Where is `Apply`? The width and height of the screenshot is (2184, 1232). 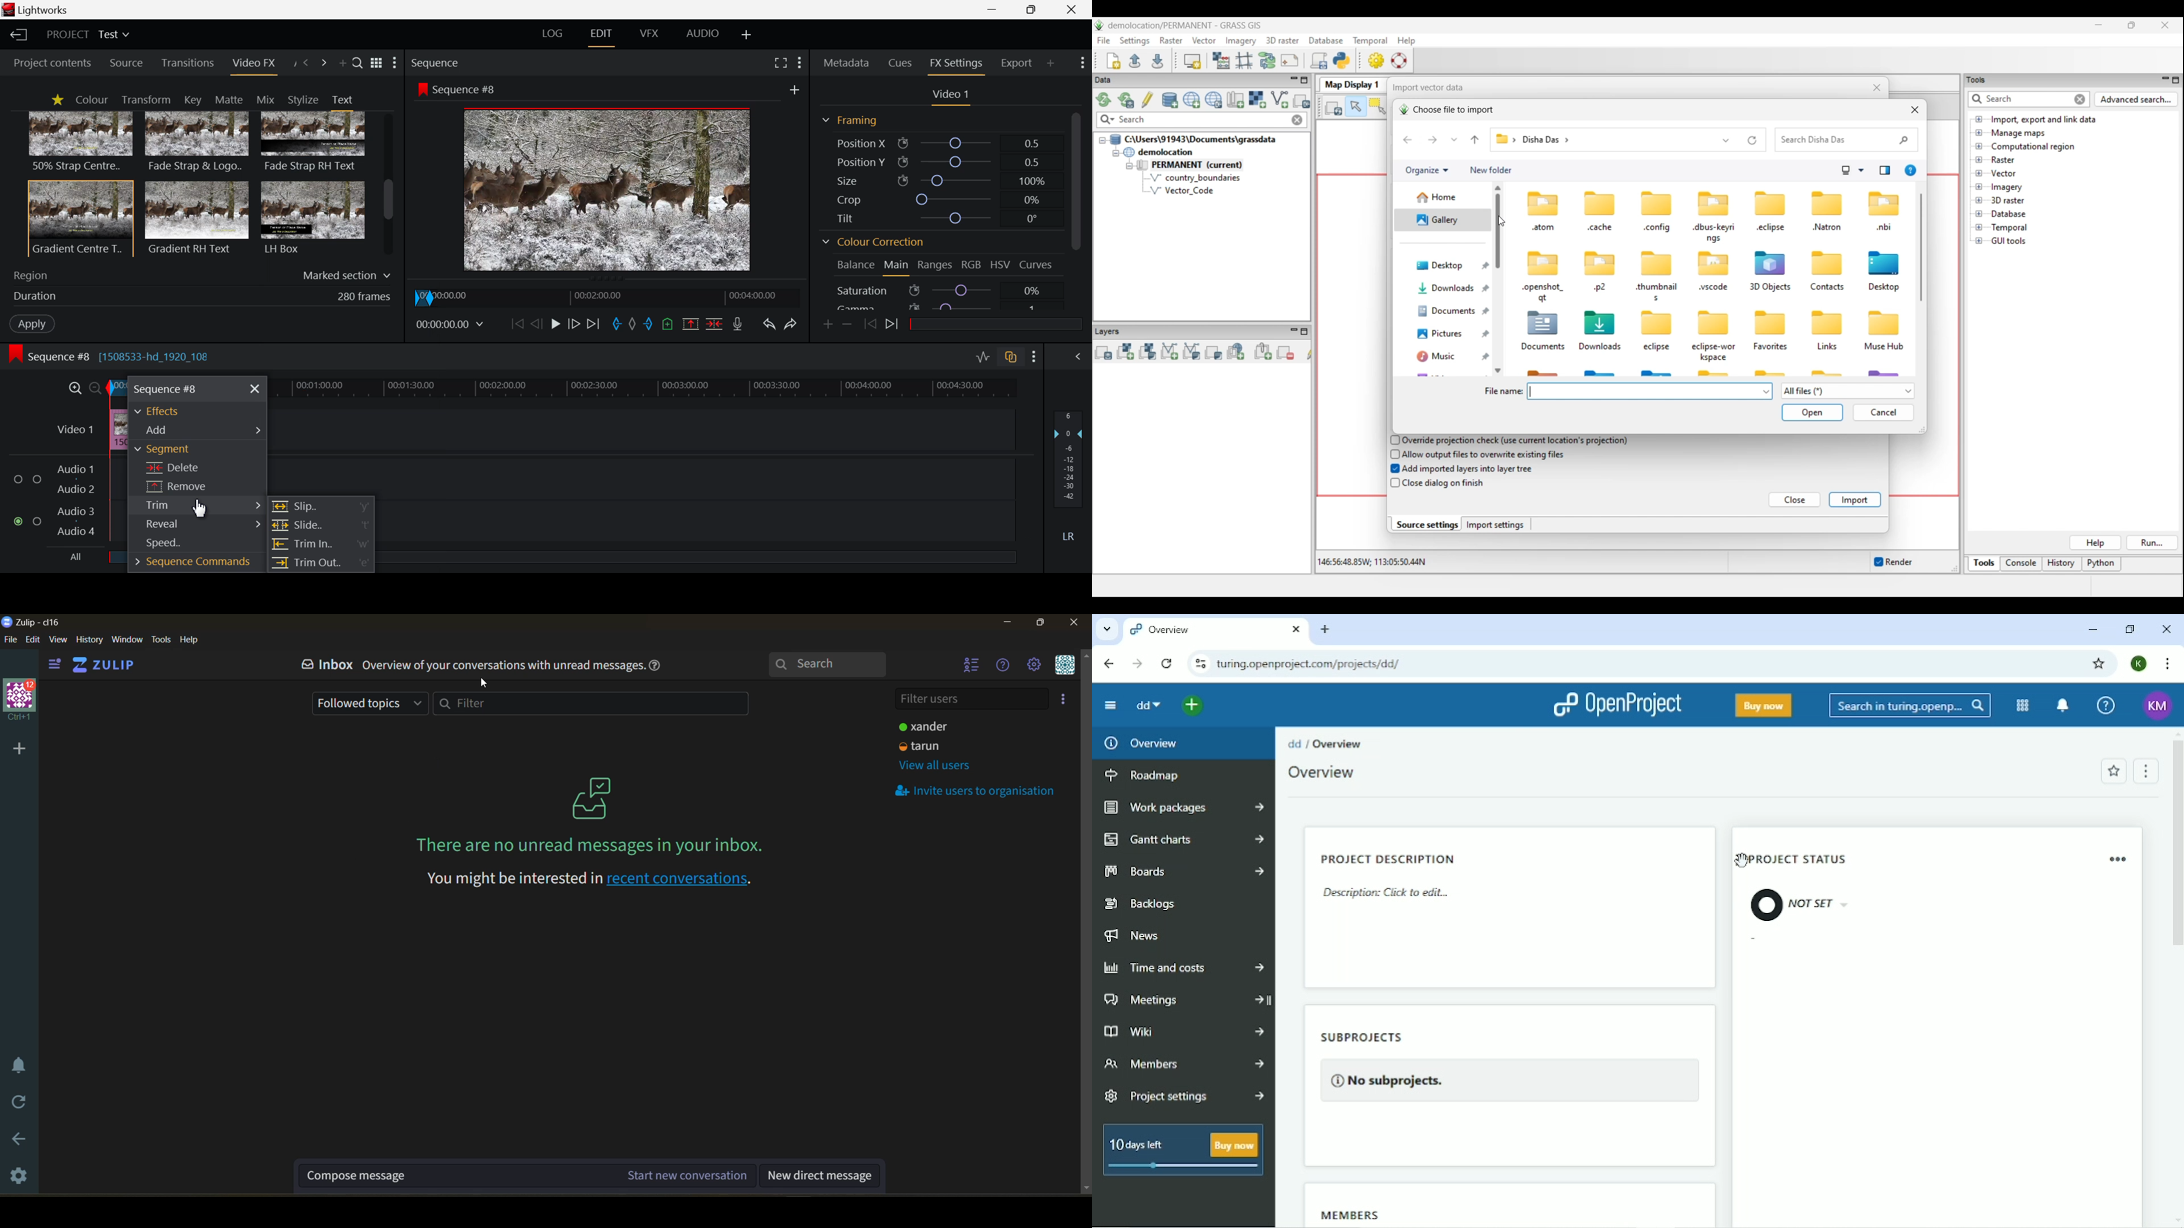
Apply is located at coordinates (30, 322).